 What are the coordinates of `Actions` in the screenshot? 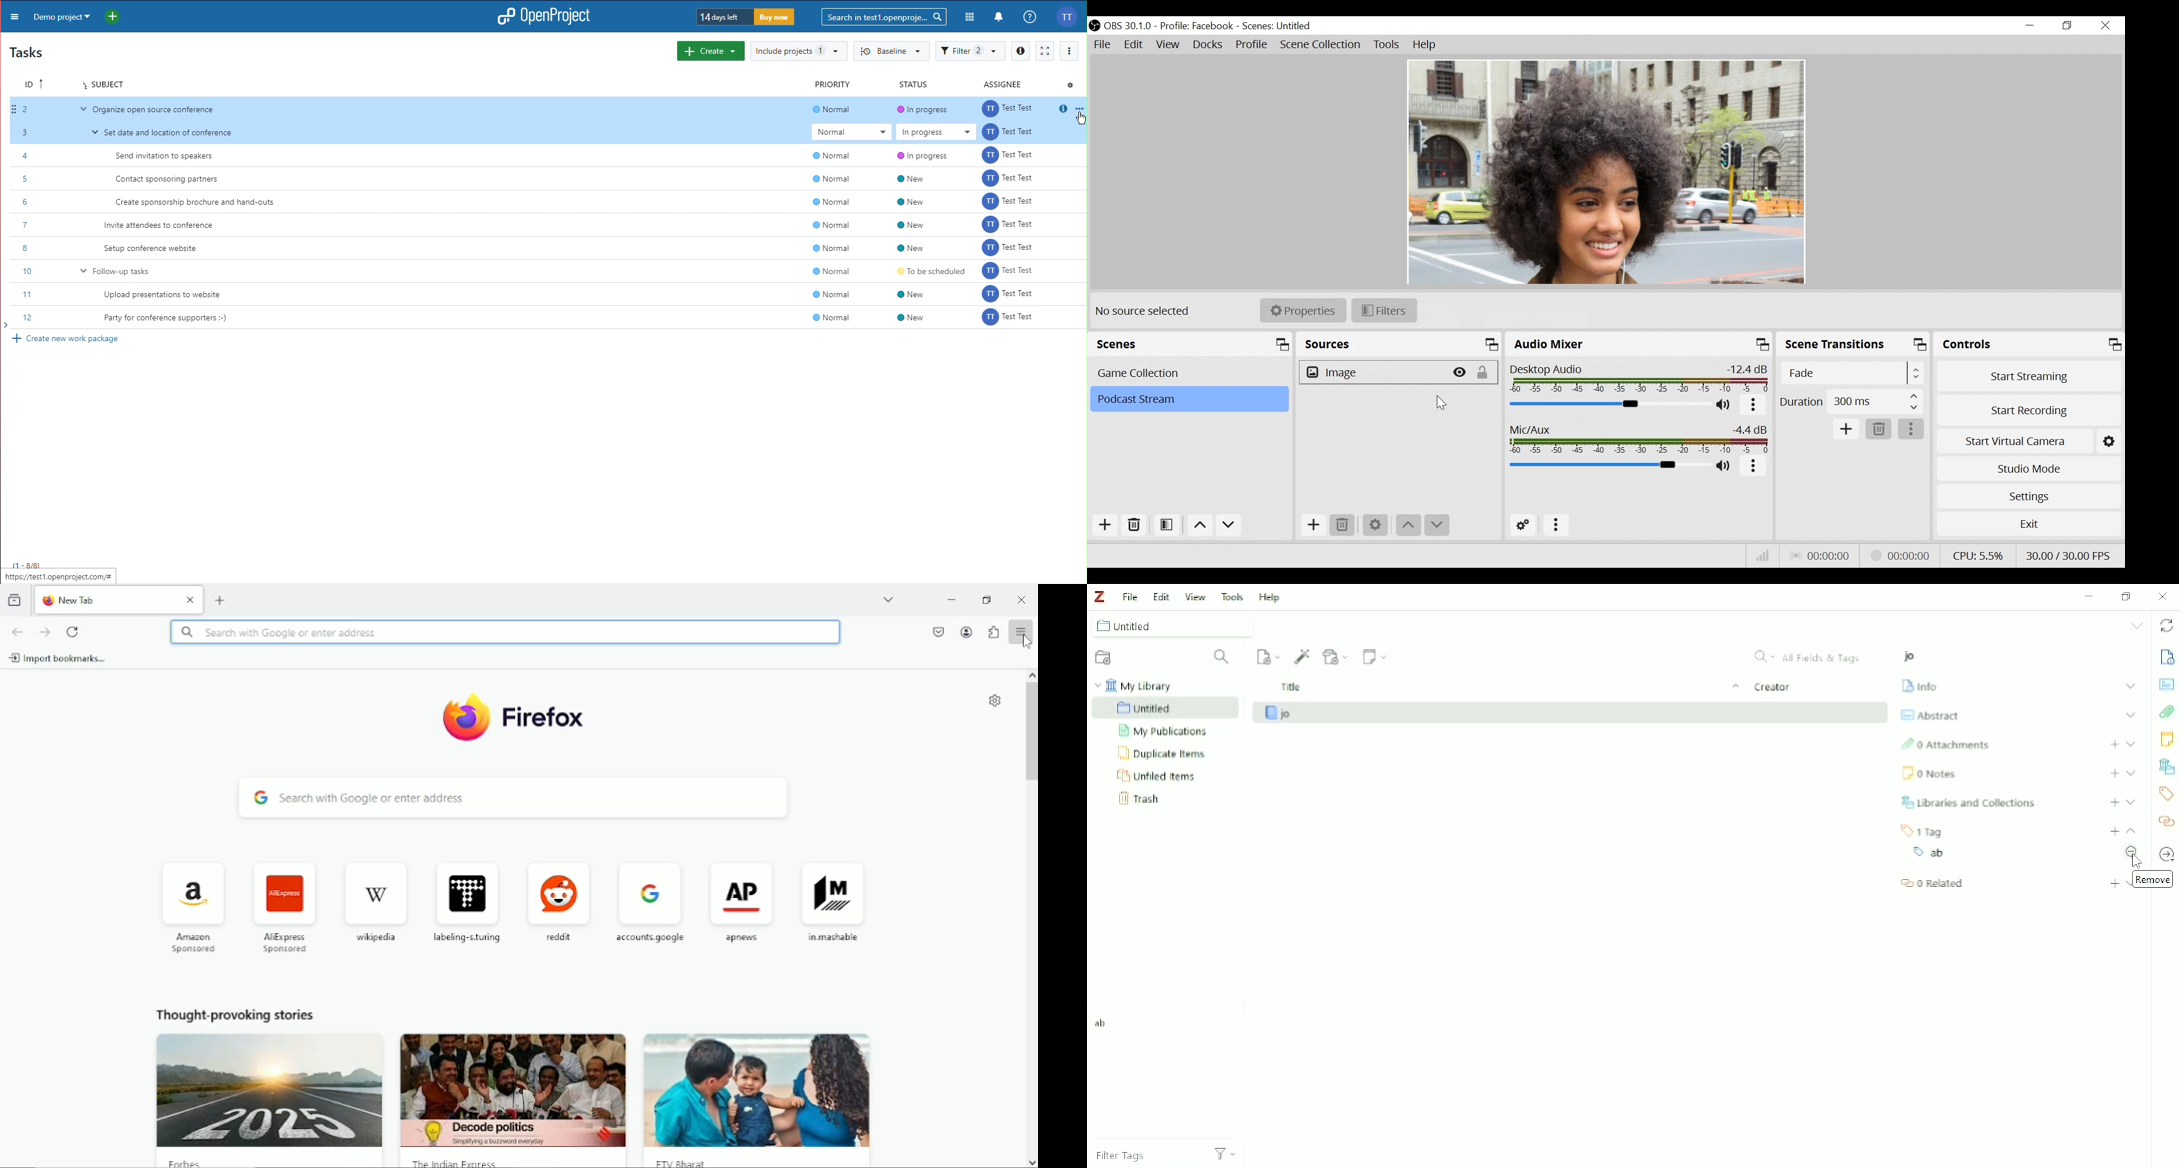 It's located at (1224, 1156).